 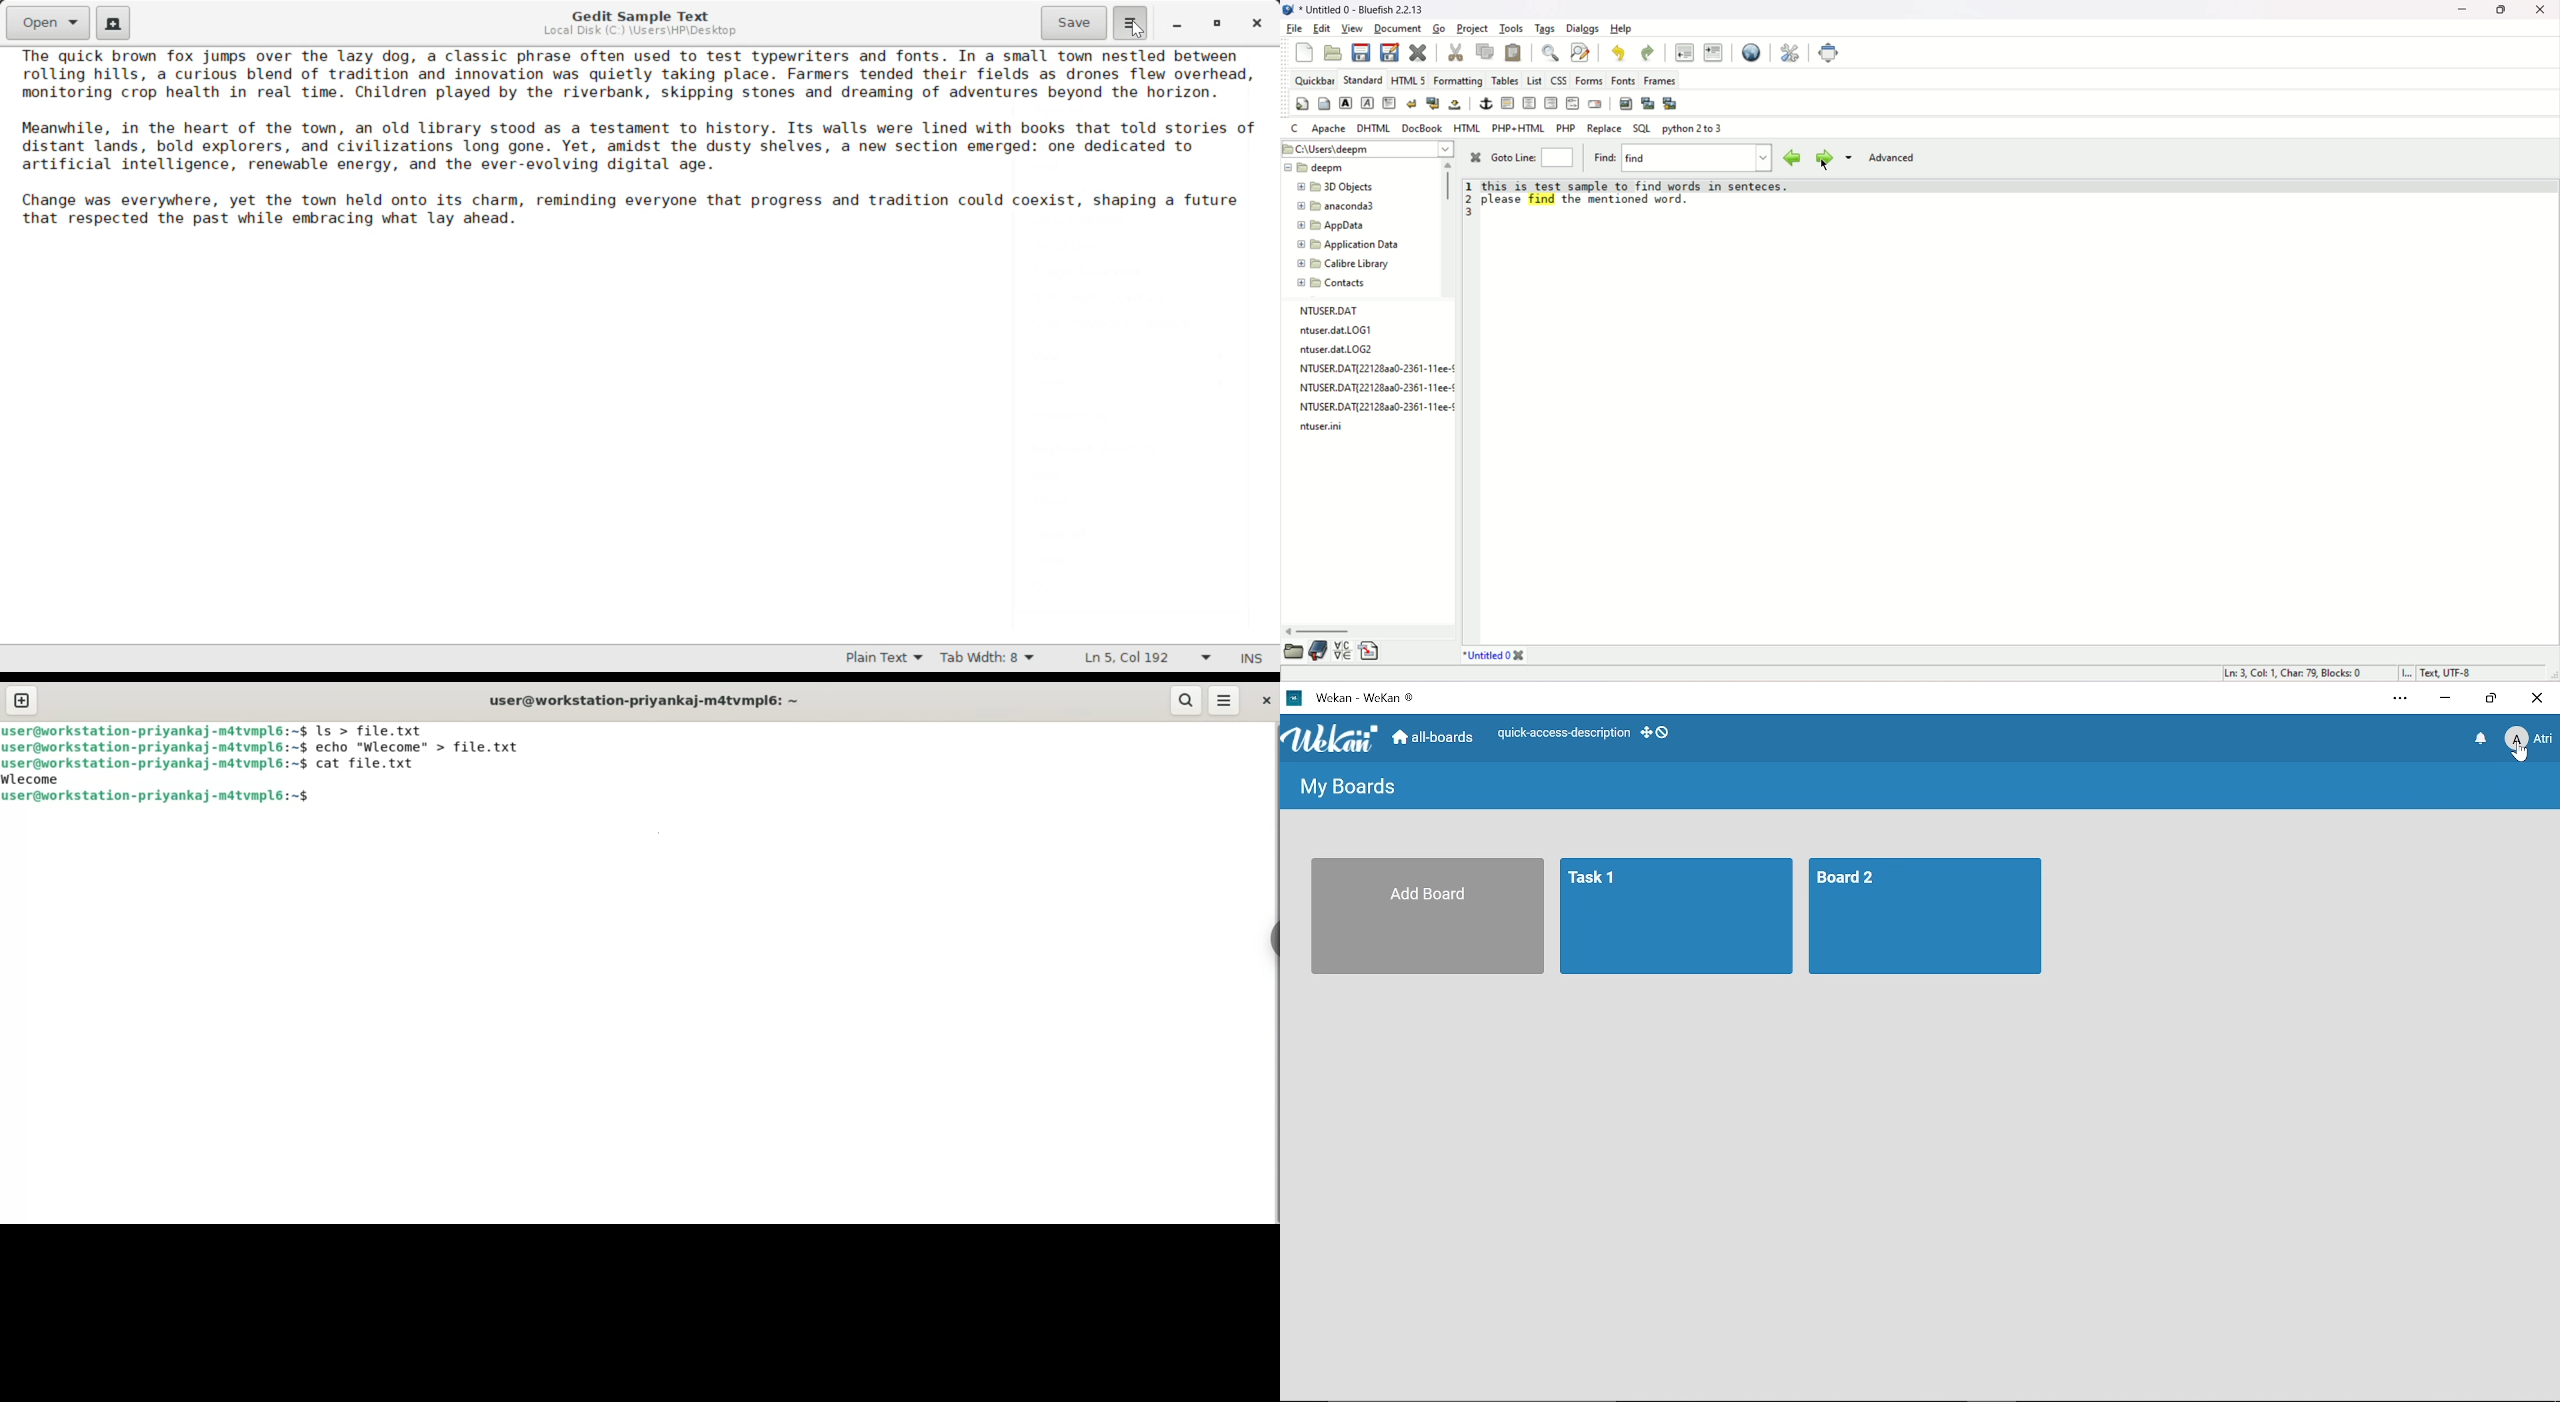 I want to click on paste, so click(x=1514, y=53).